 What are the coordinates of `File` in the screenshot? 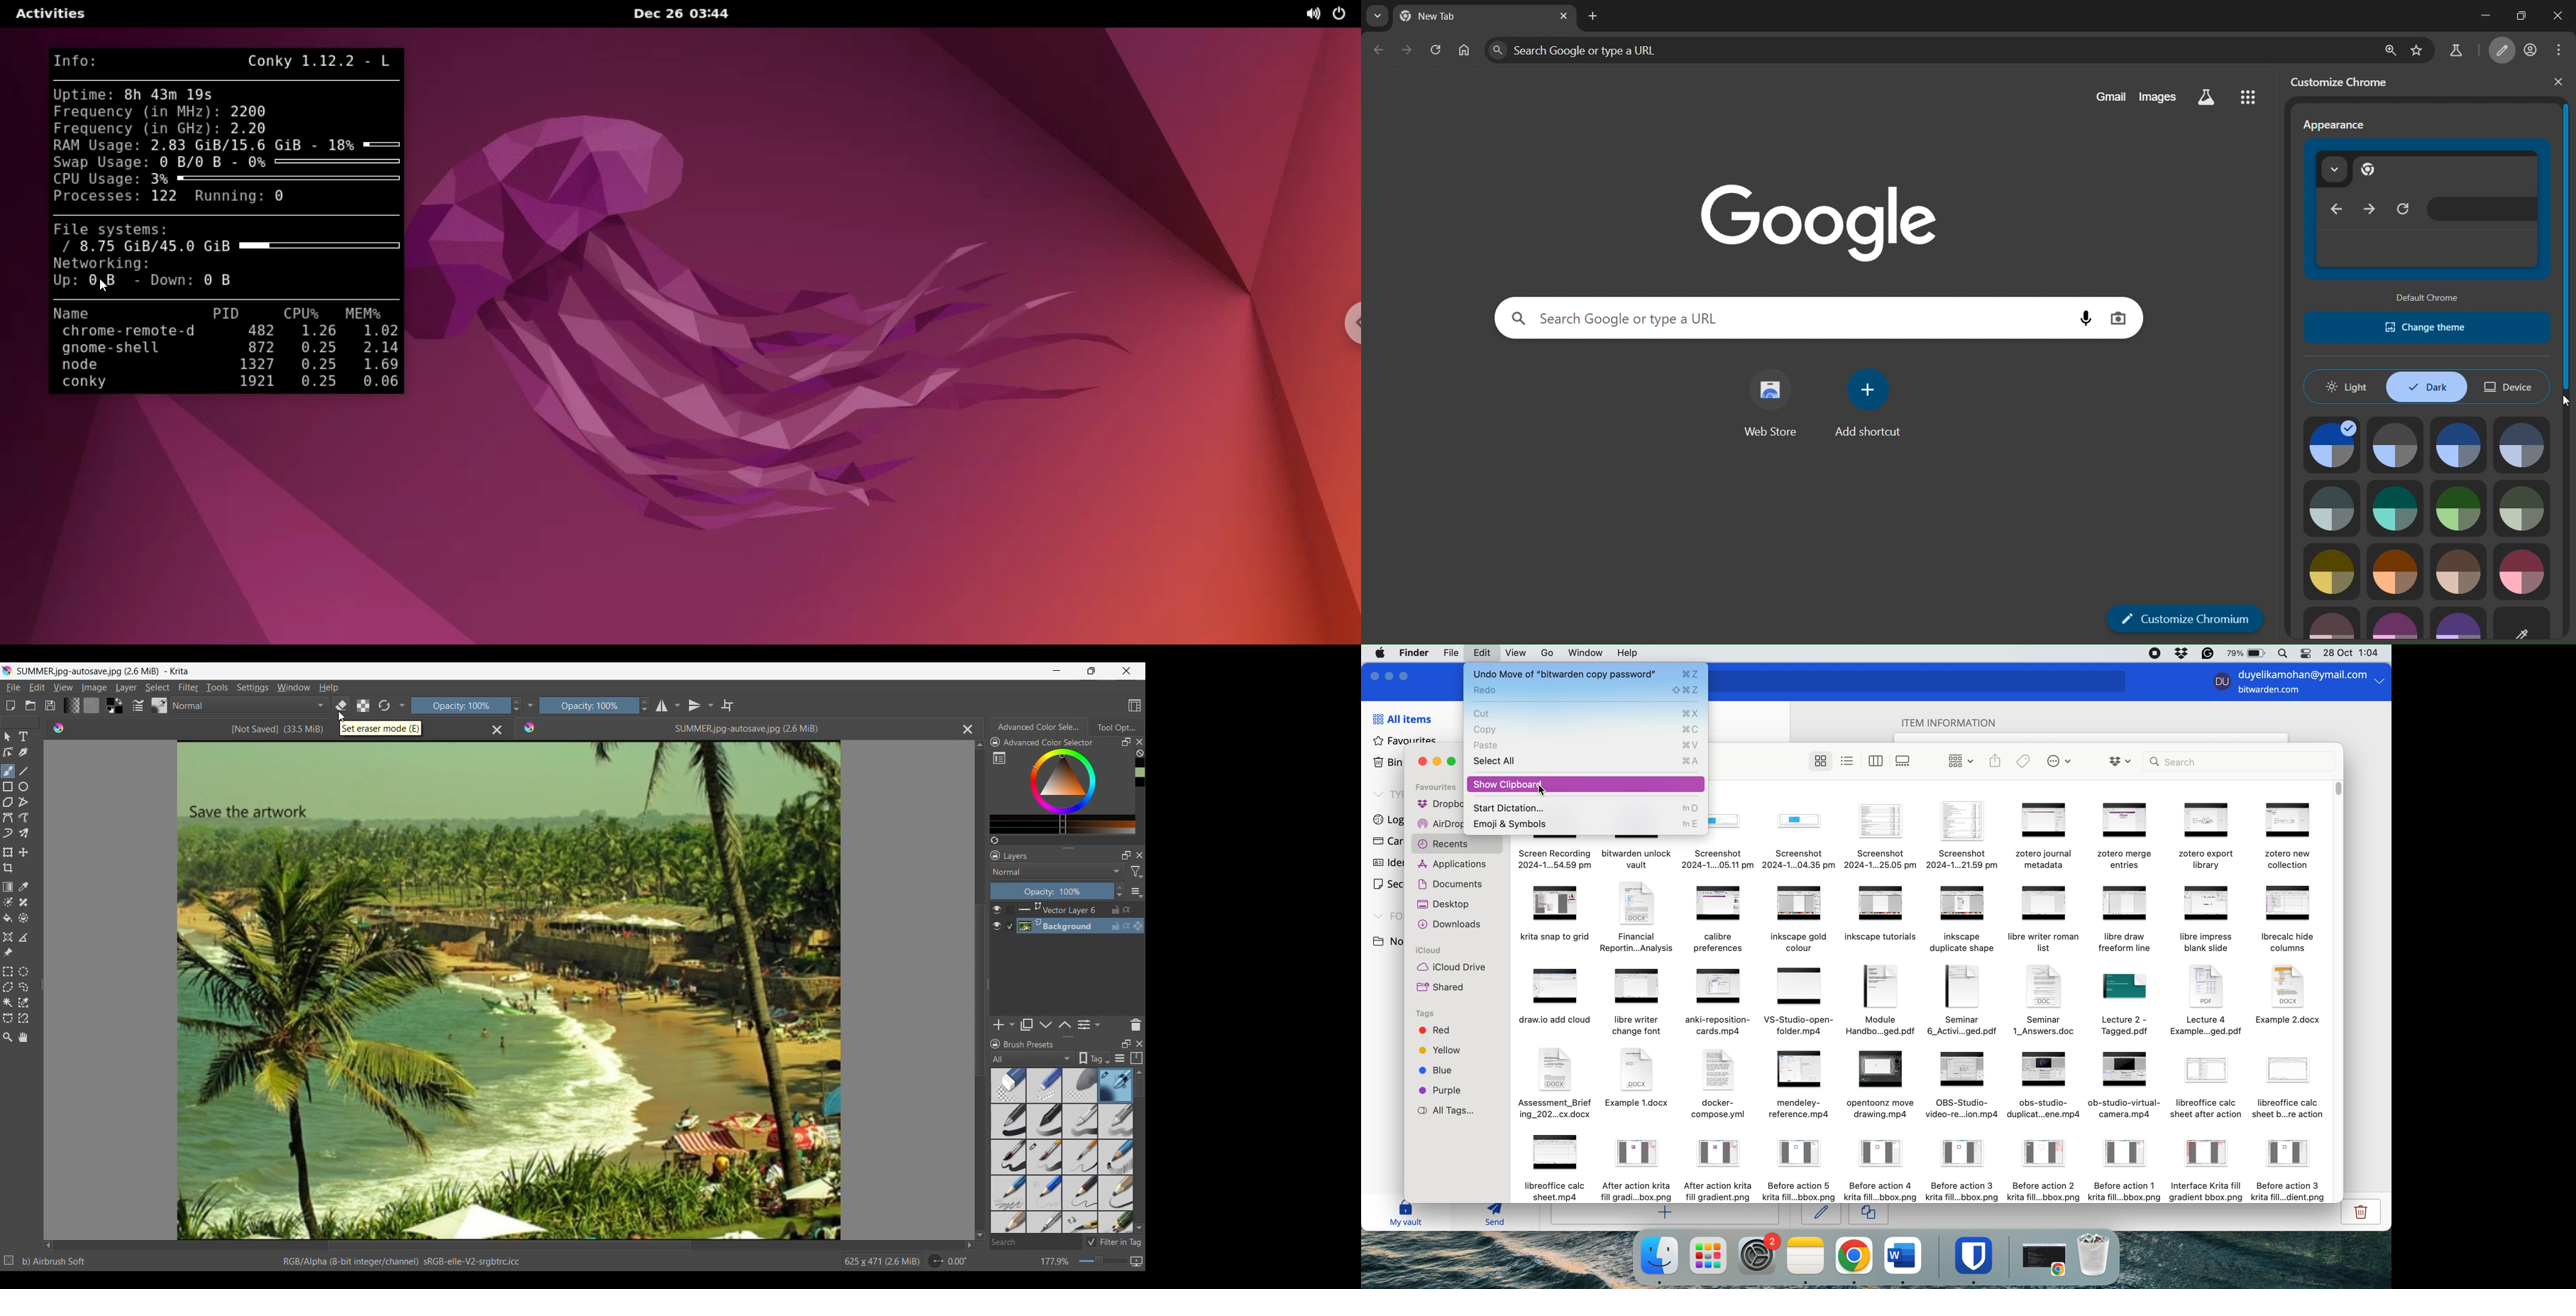 It's located at (13, 687).